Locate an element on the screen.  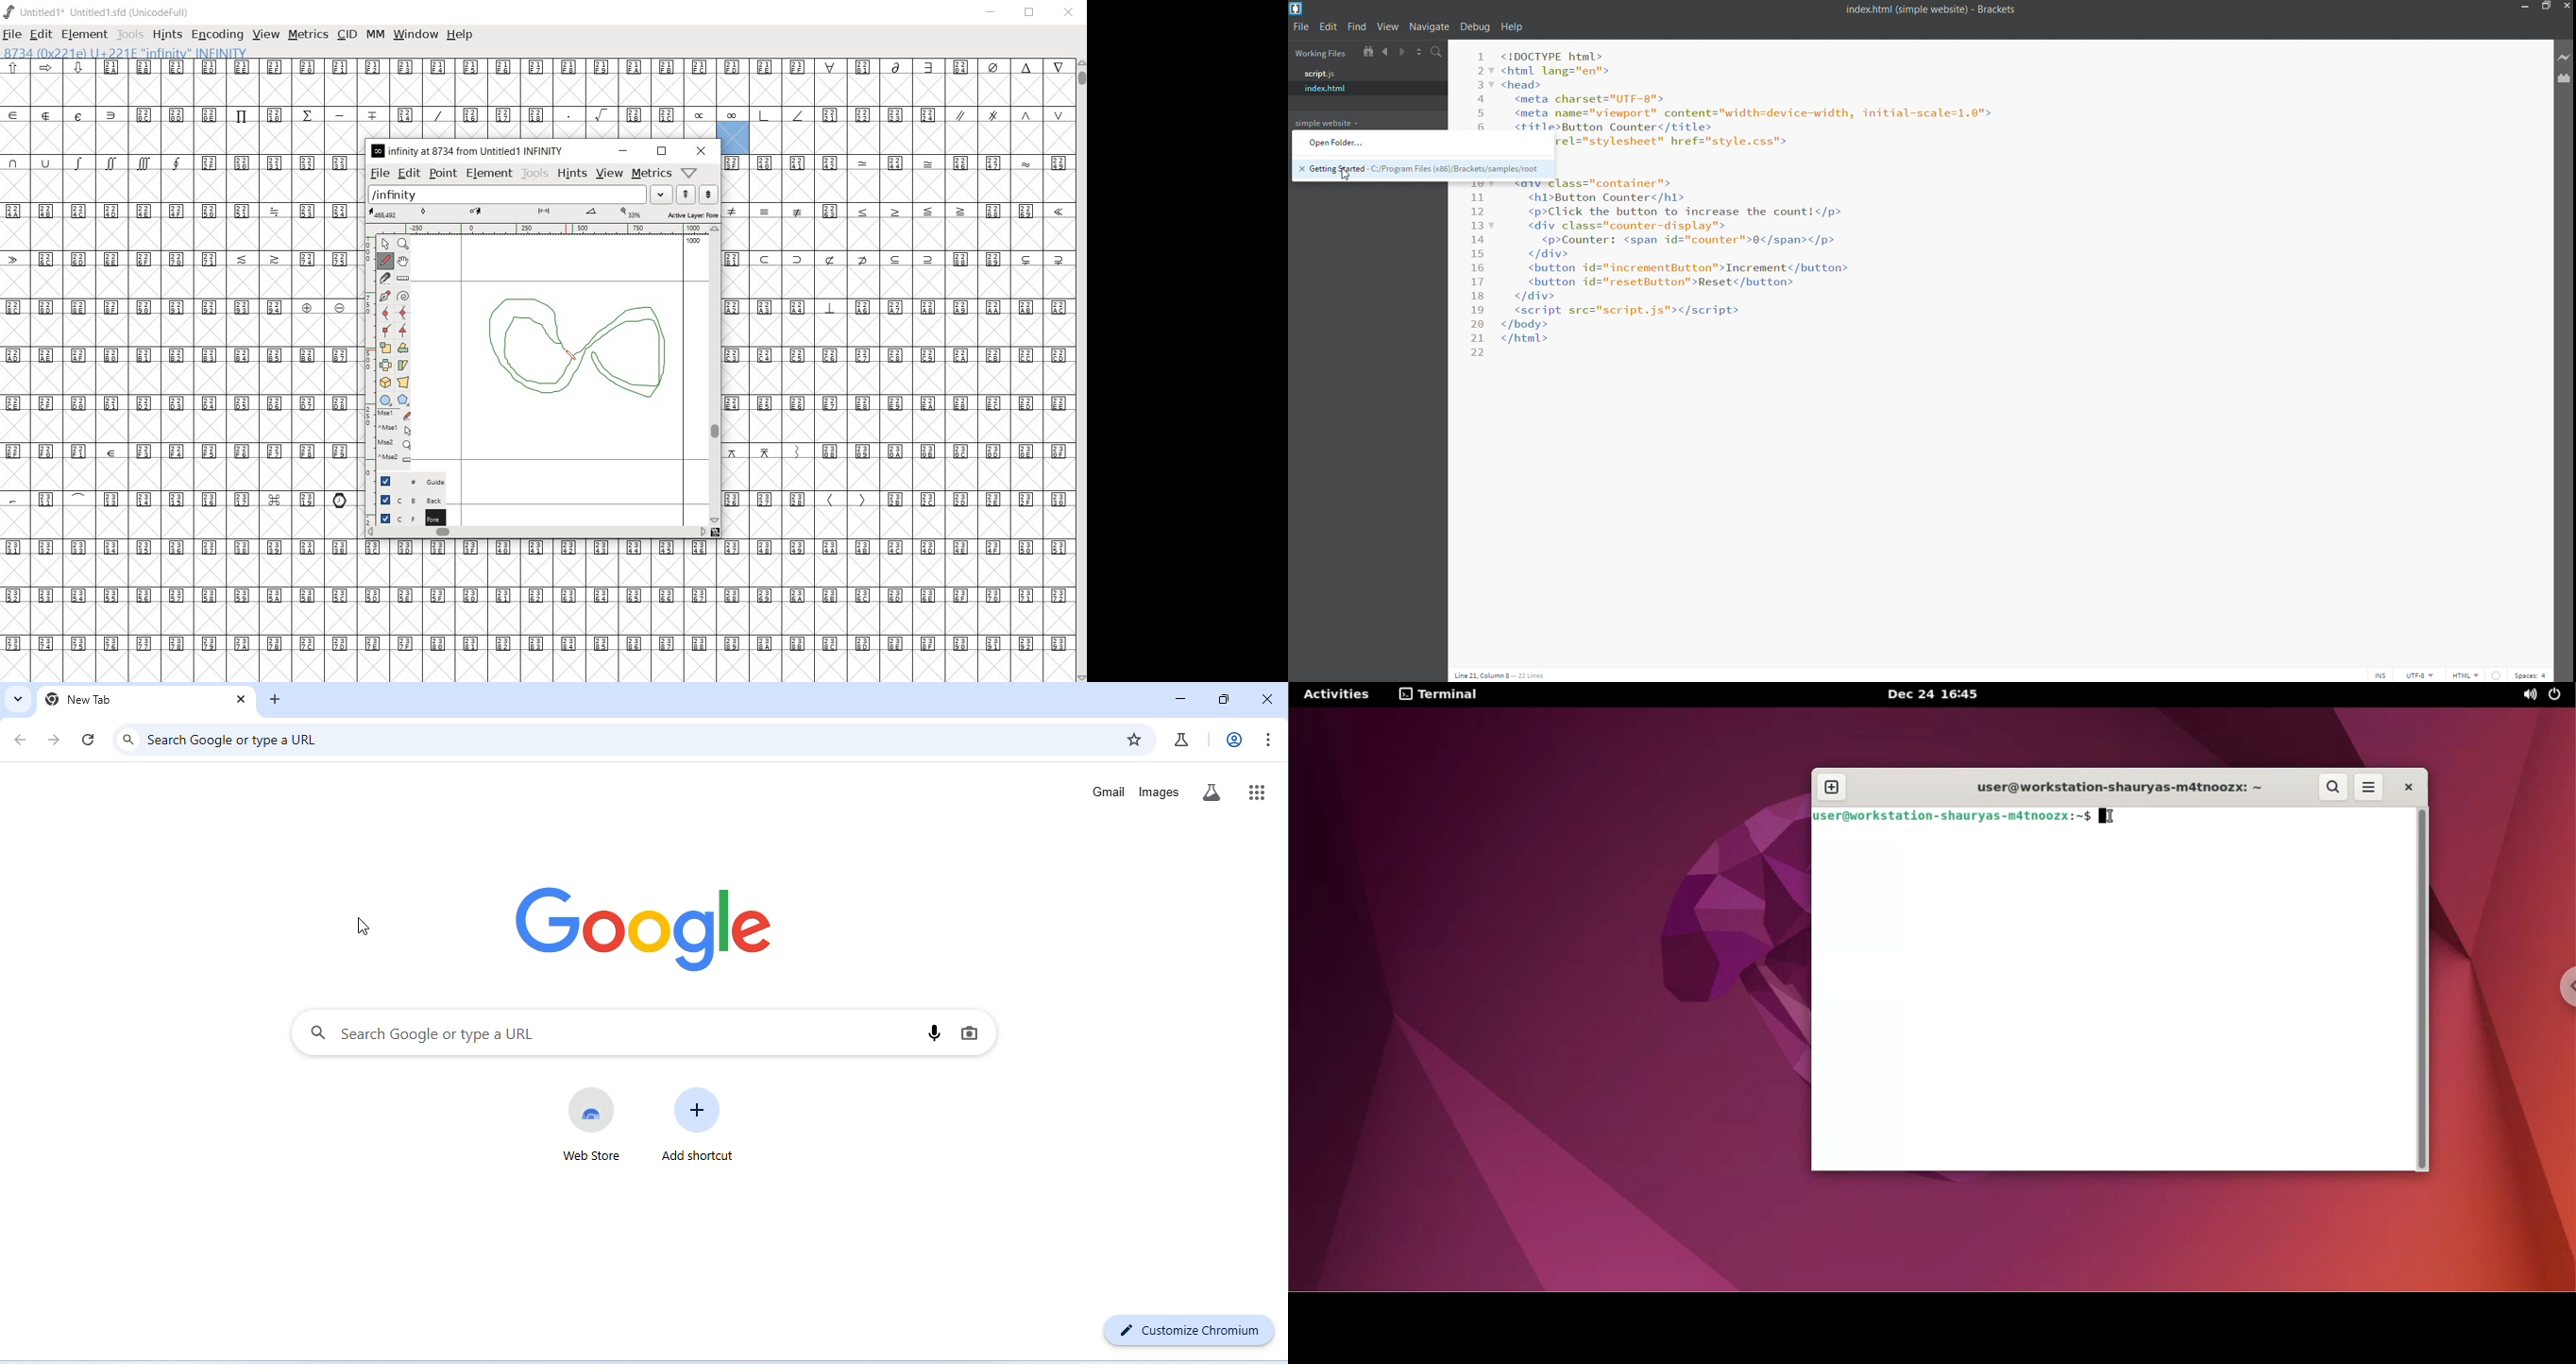
search is located at coordinates (1435, 54).